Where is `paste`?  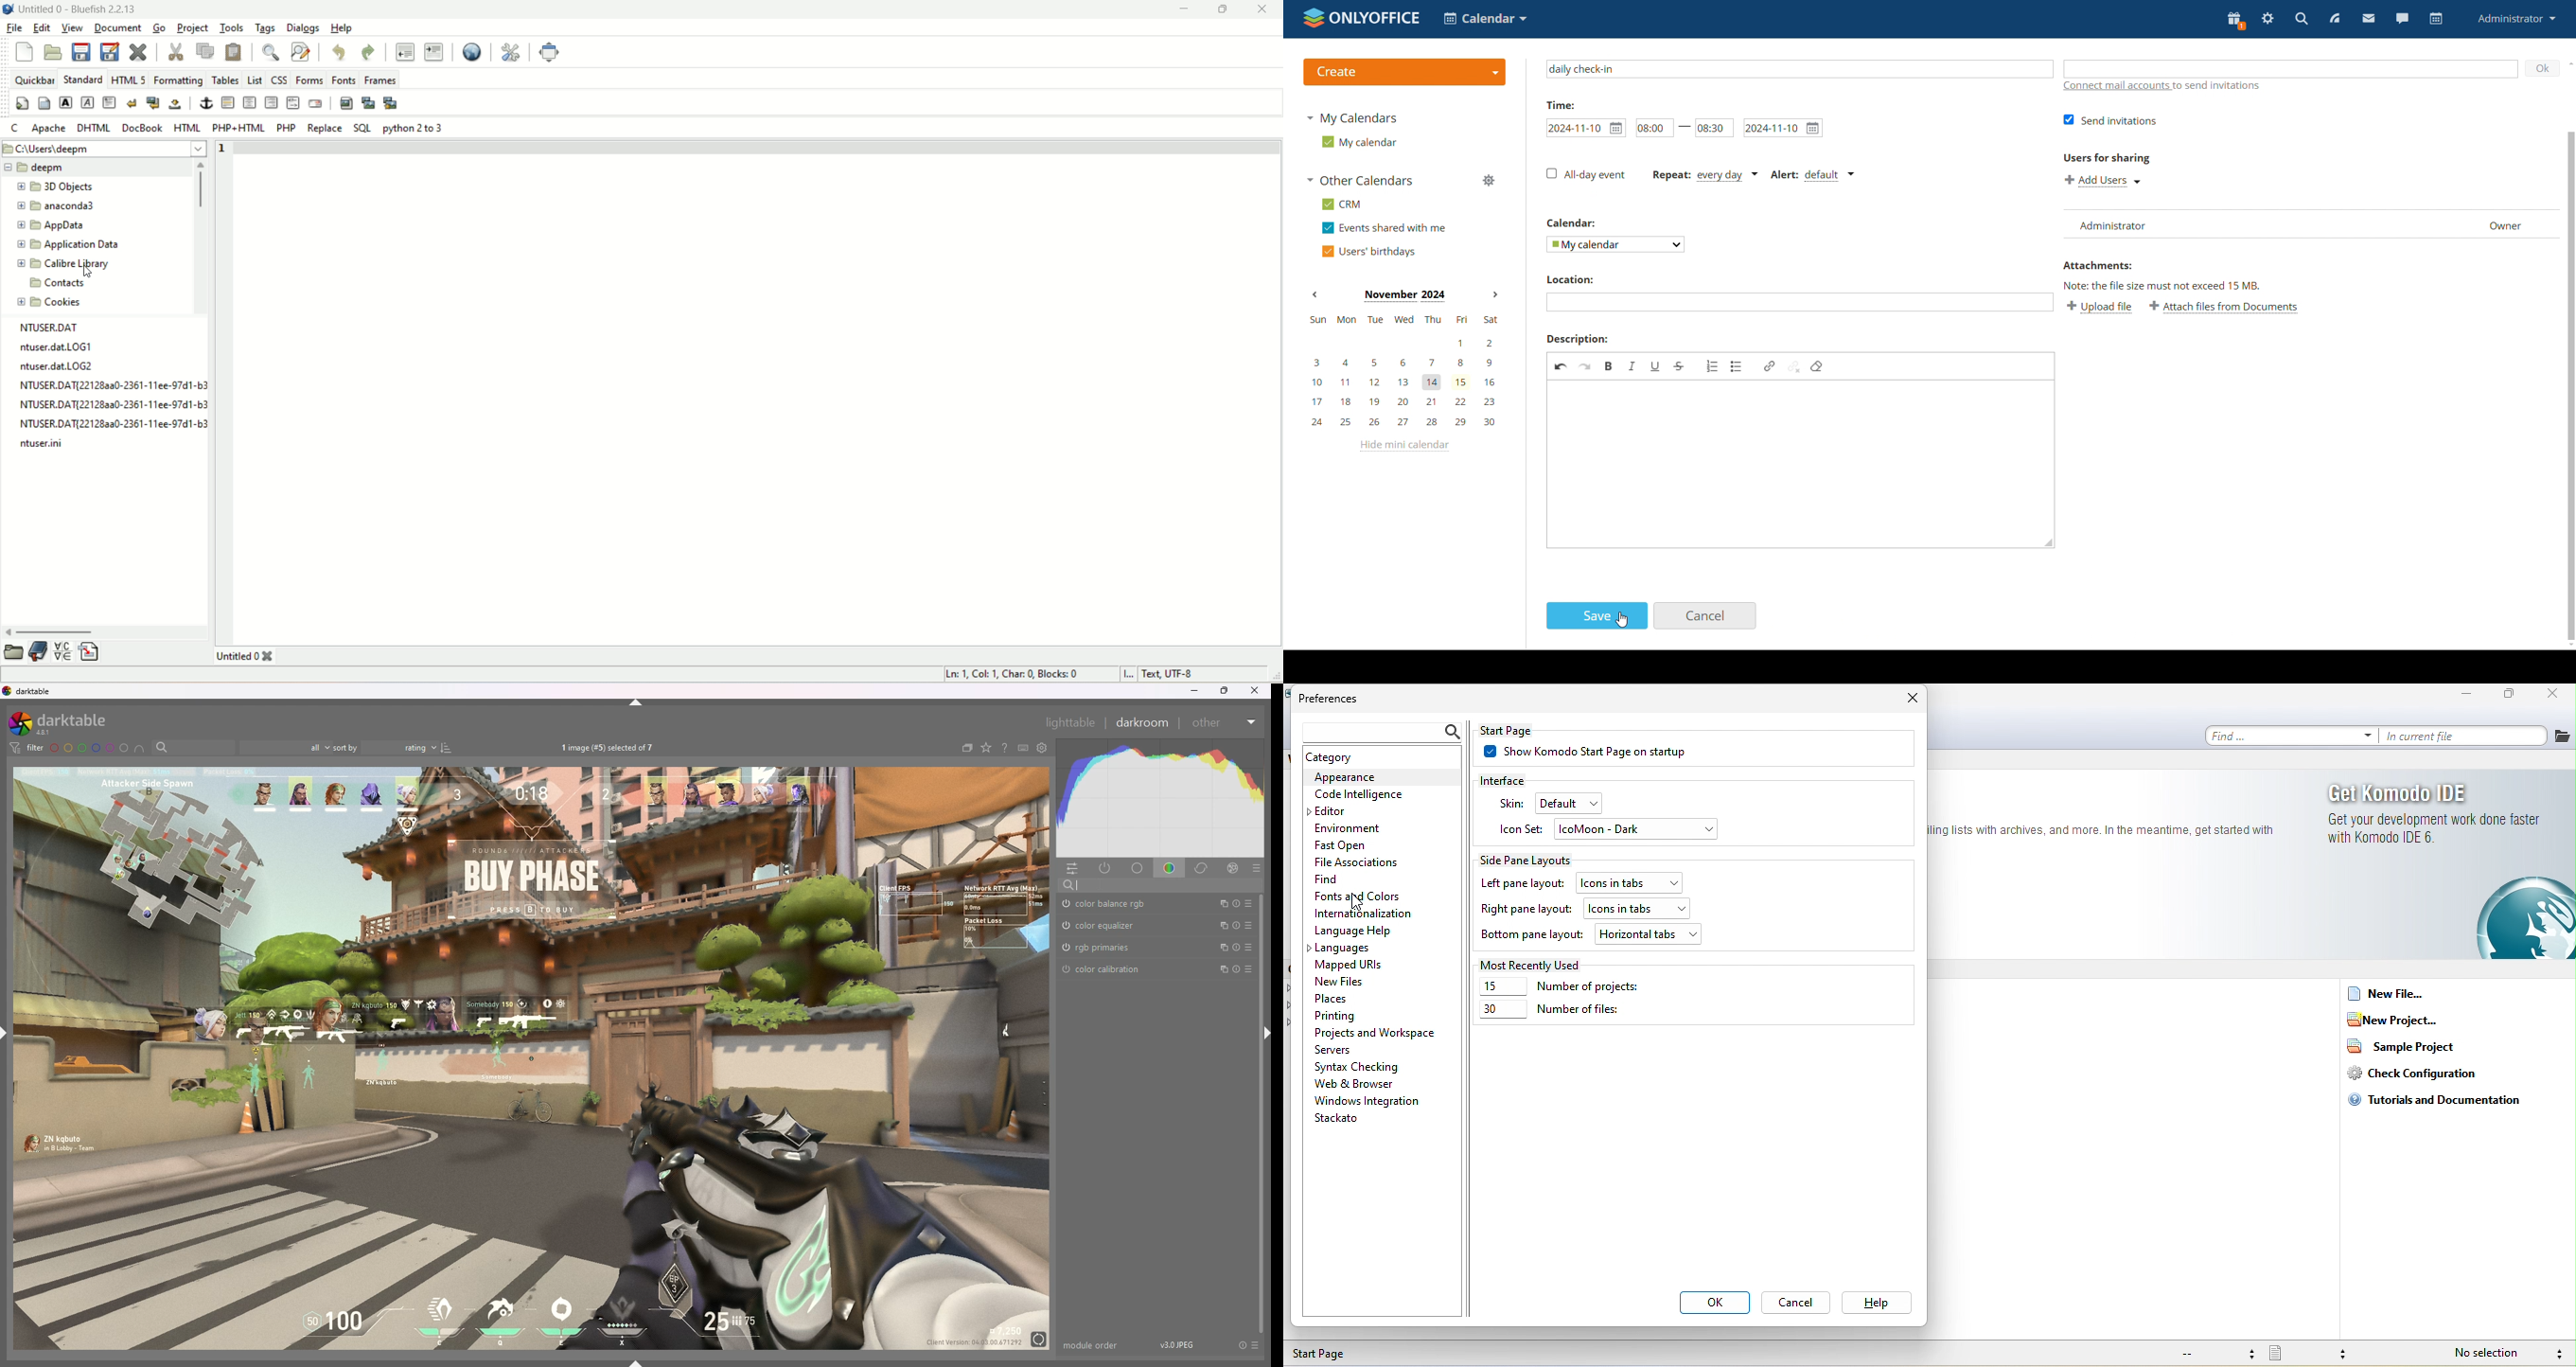 paste is located at coordinates (235, 53).